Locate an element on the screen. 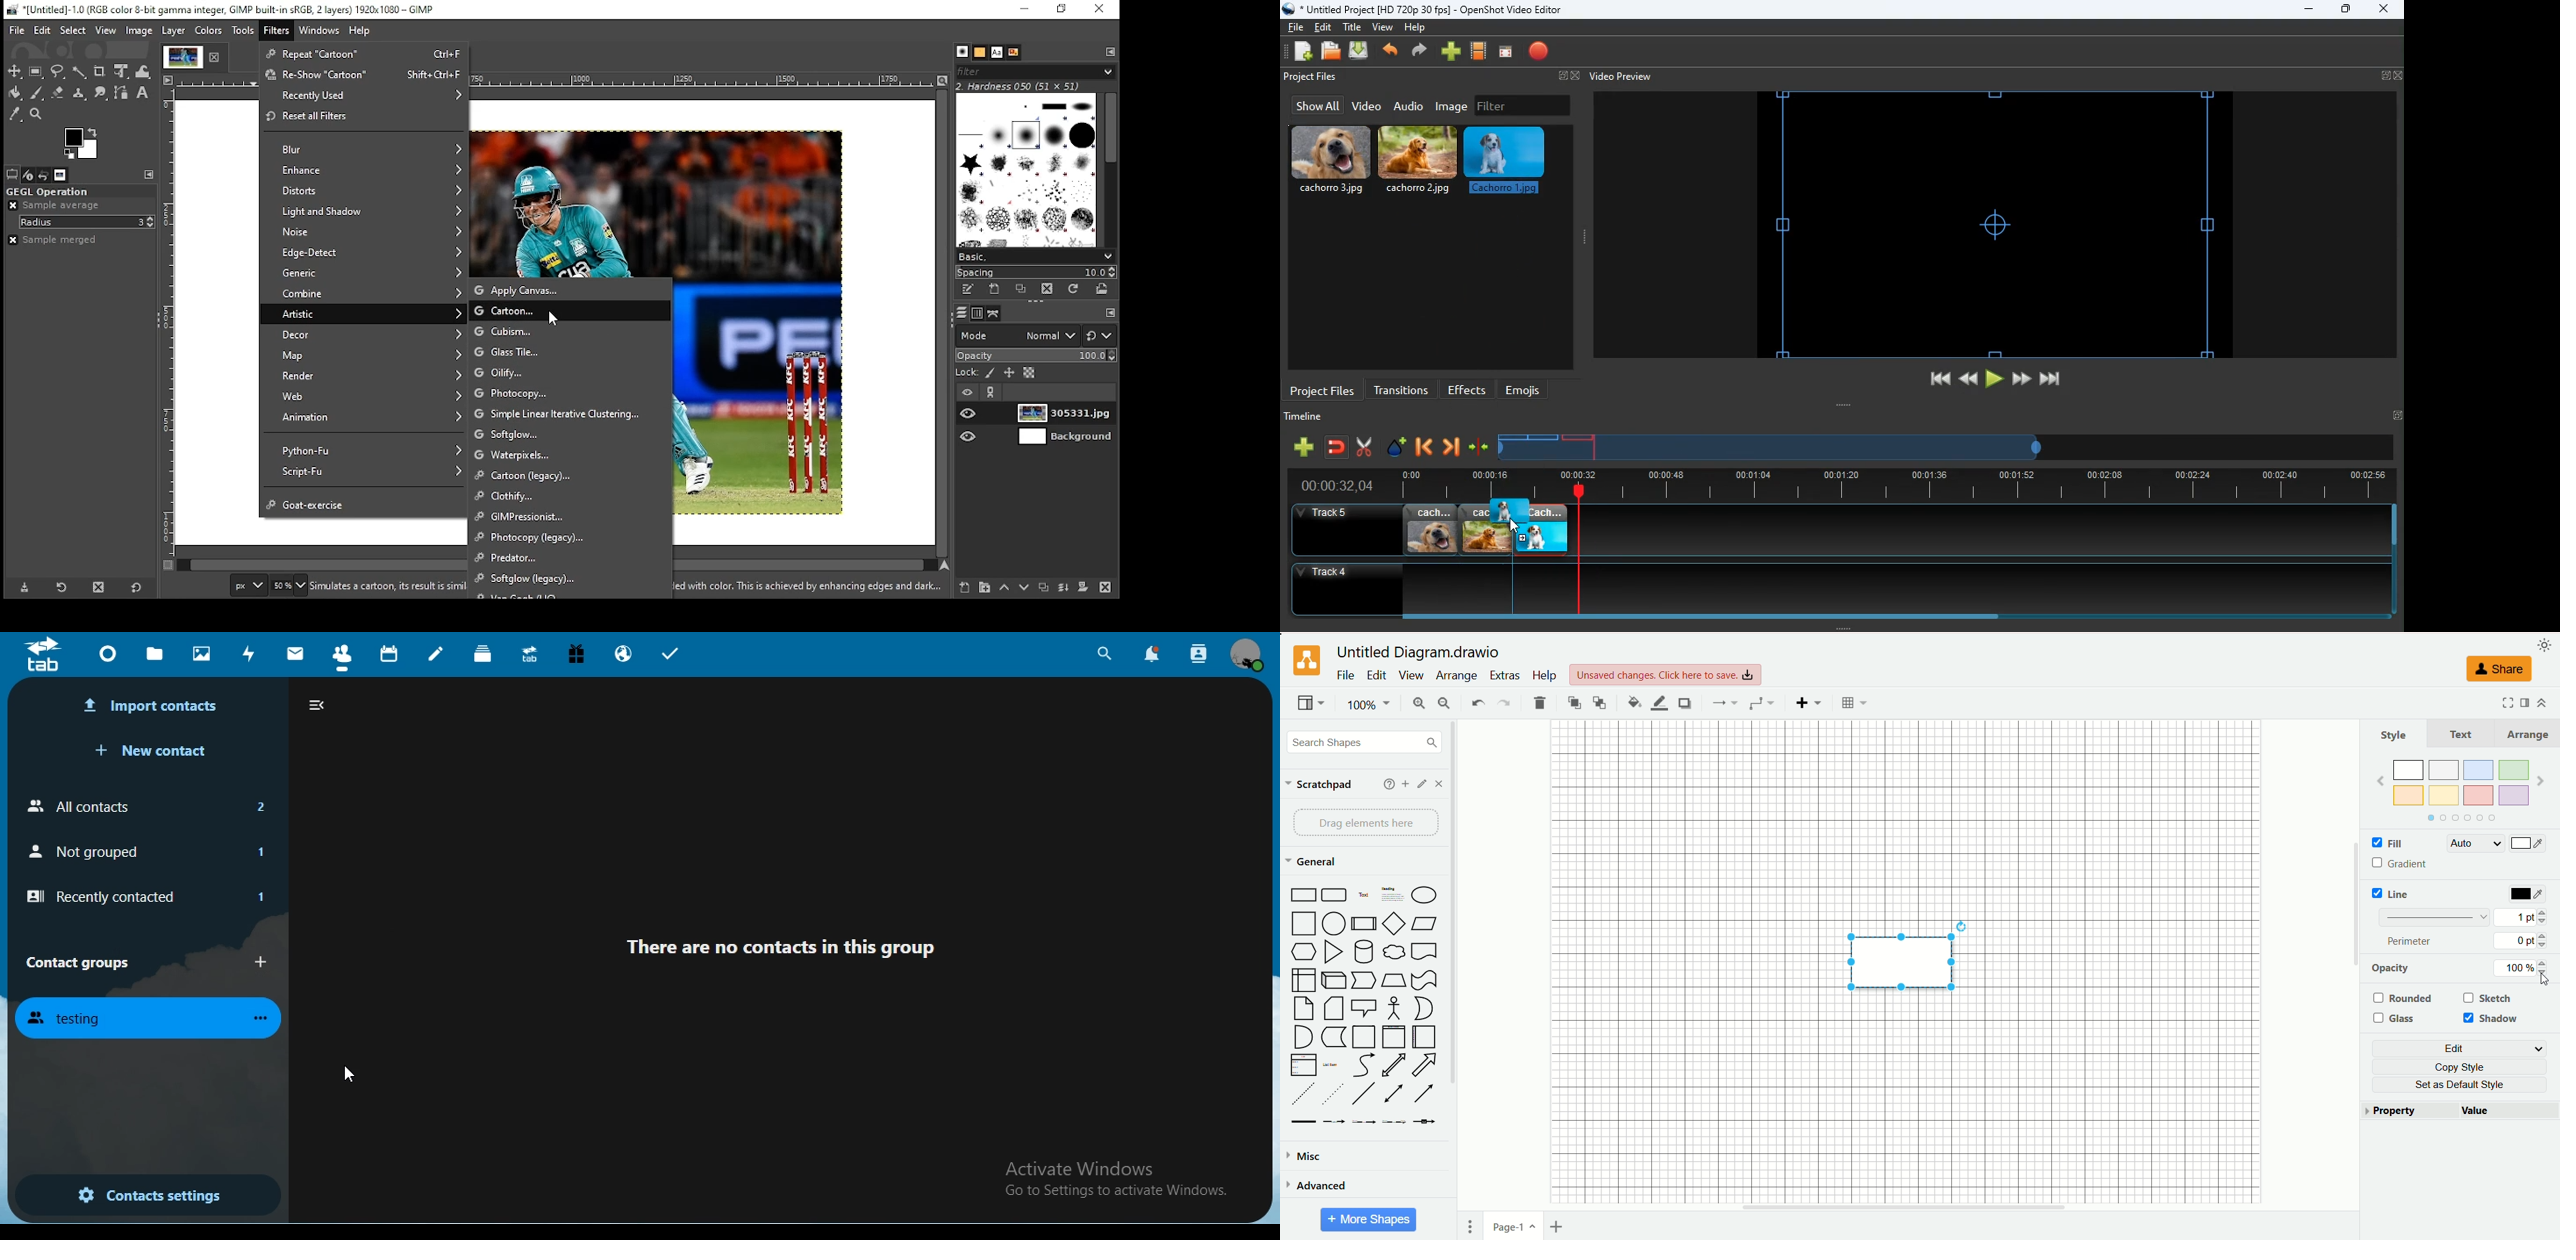 The height and width of the screenshot is (1260, 2576). edit this brush is located at coordinates (969, 289).